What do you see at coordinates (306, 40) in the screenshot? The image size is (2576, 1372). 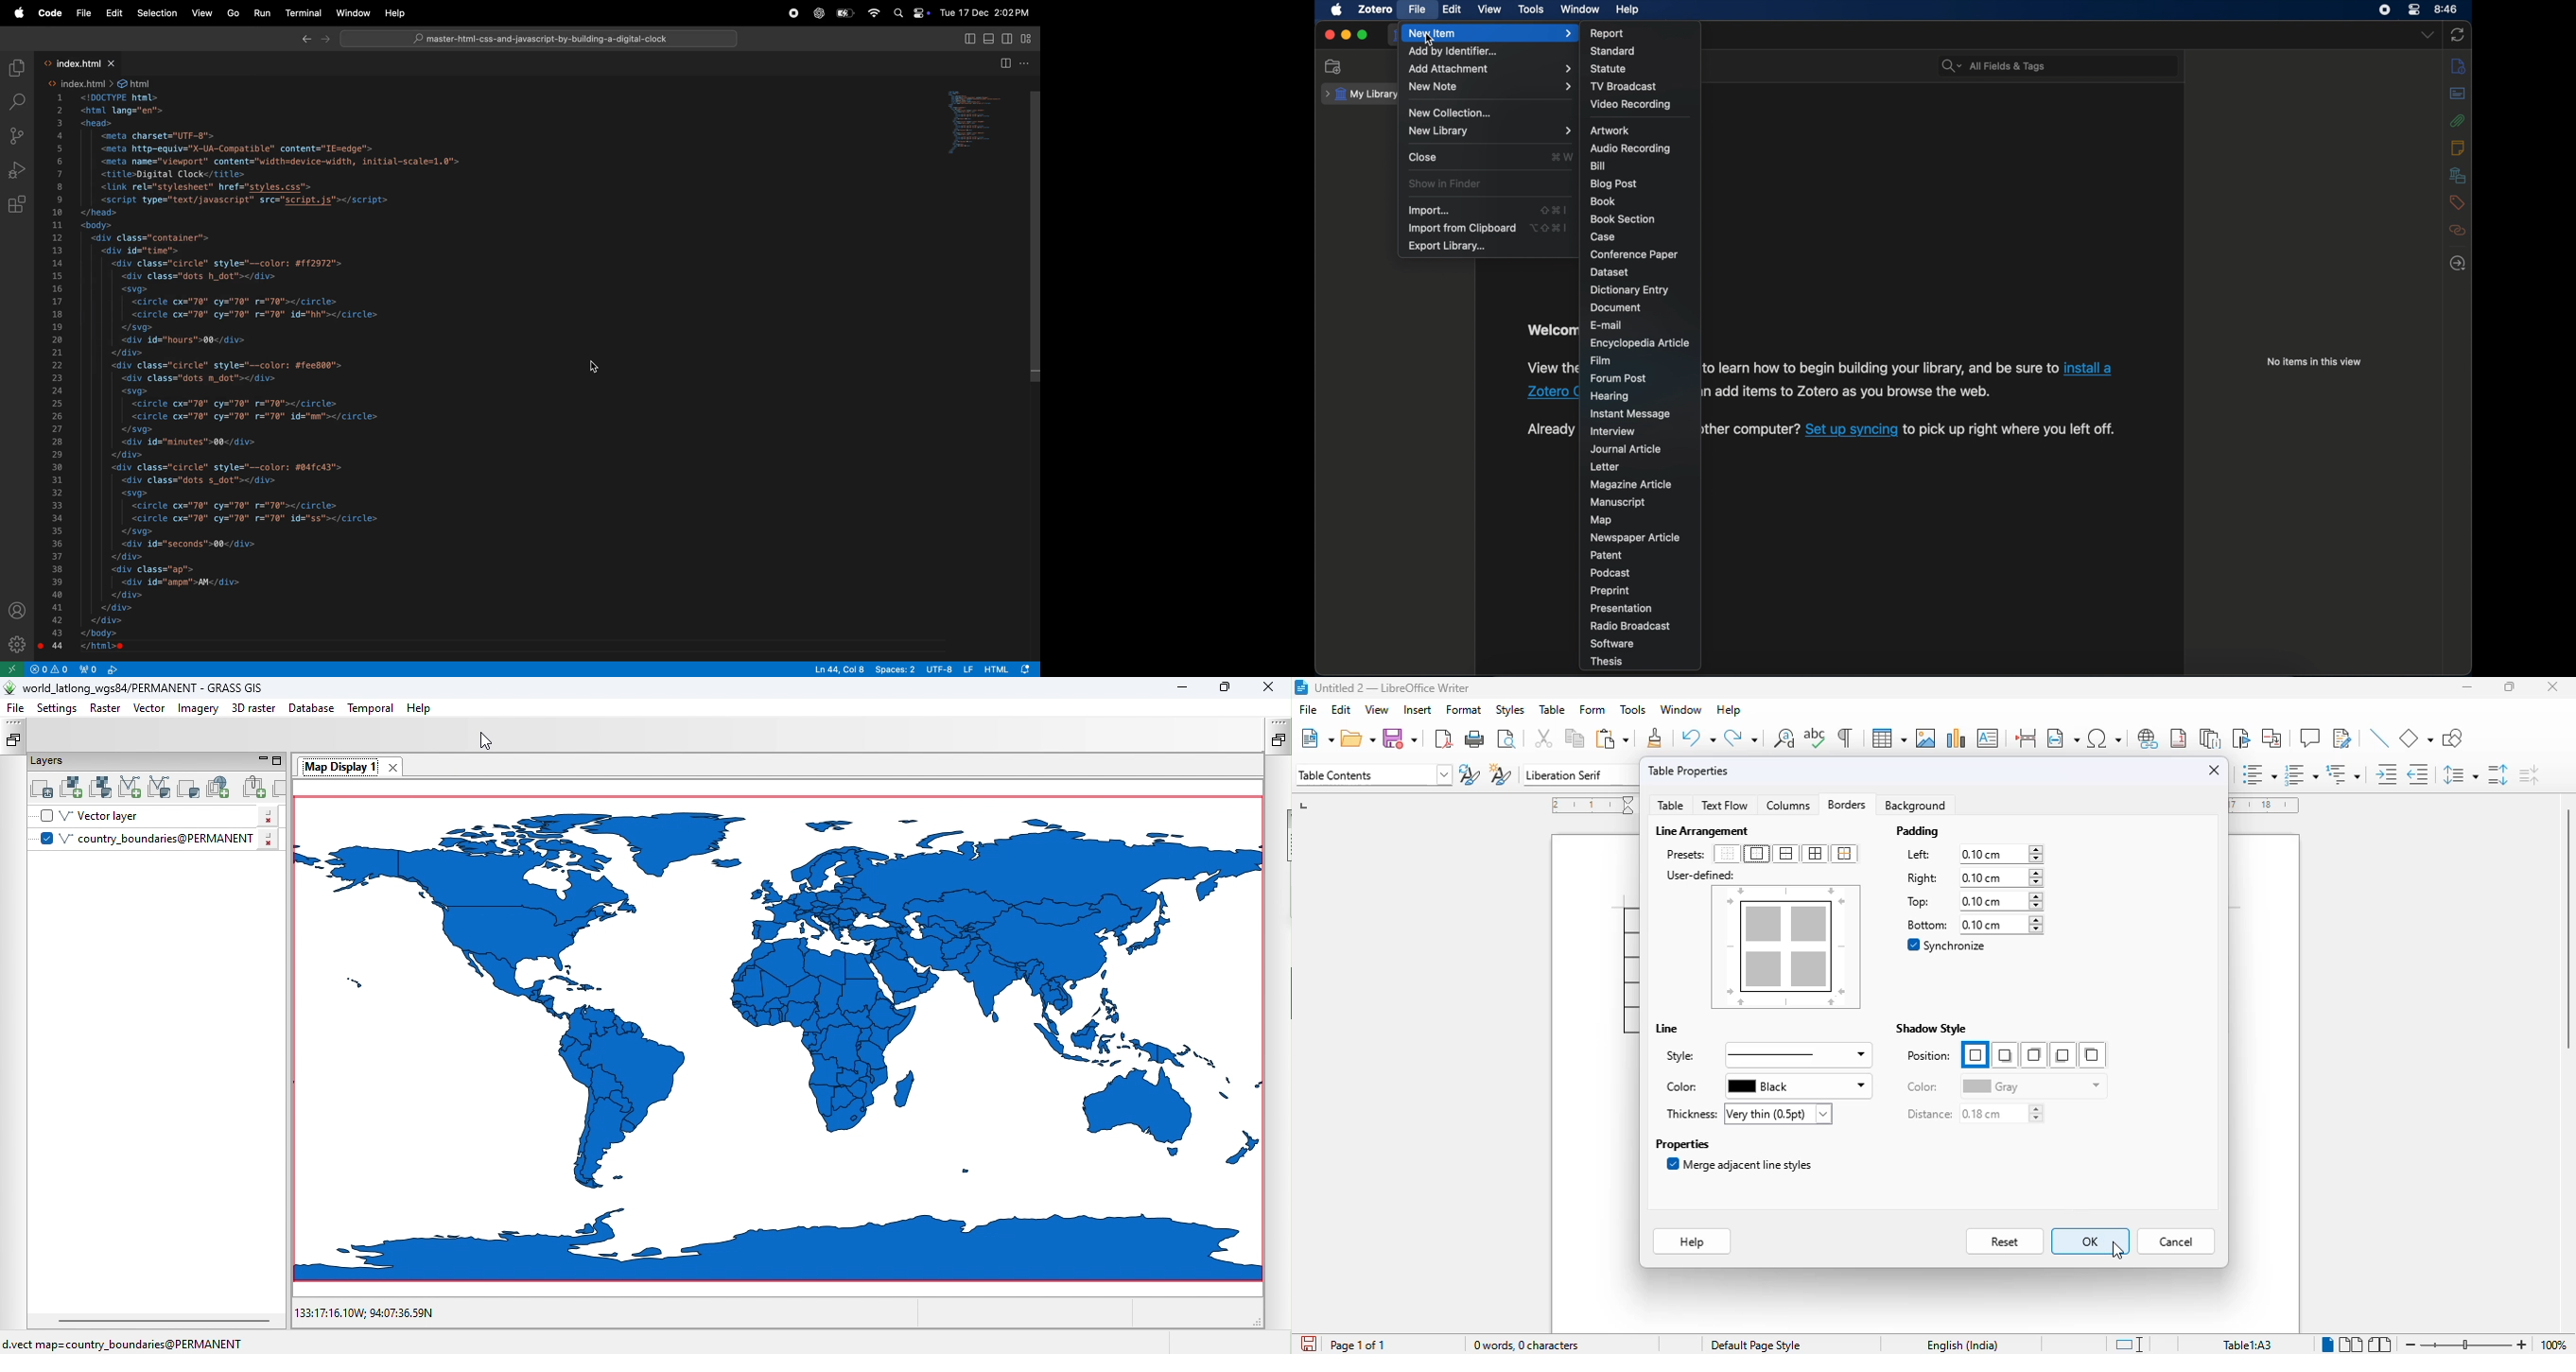 I see `close` at bounding box center [306, 40].